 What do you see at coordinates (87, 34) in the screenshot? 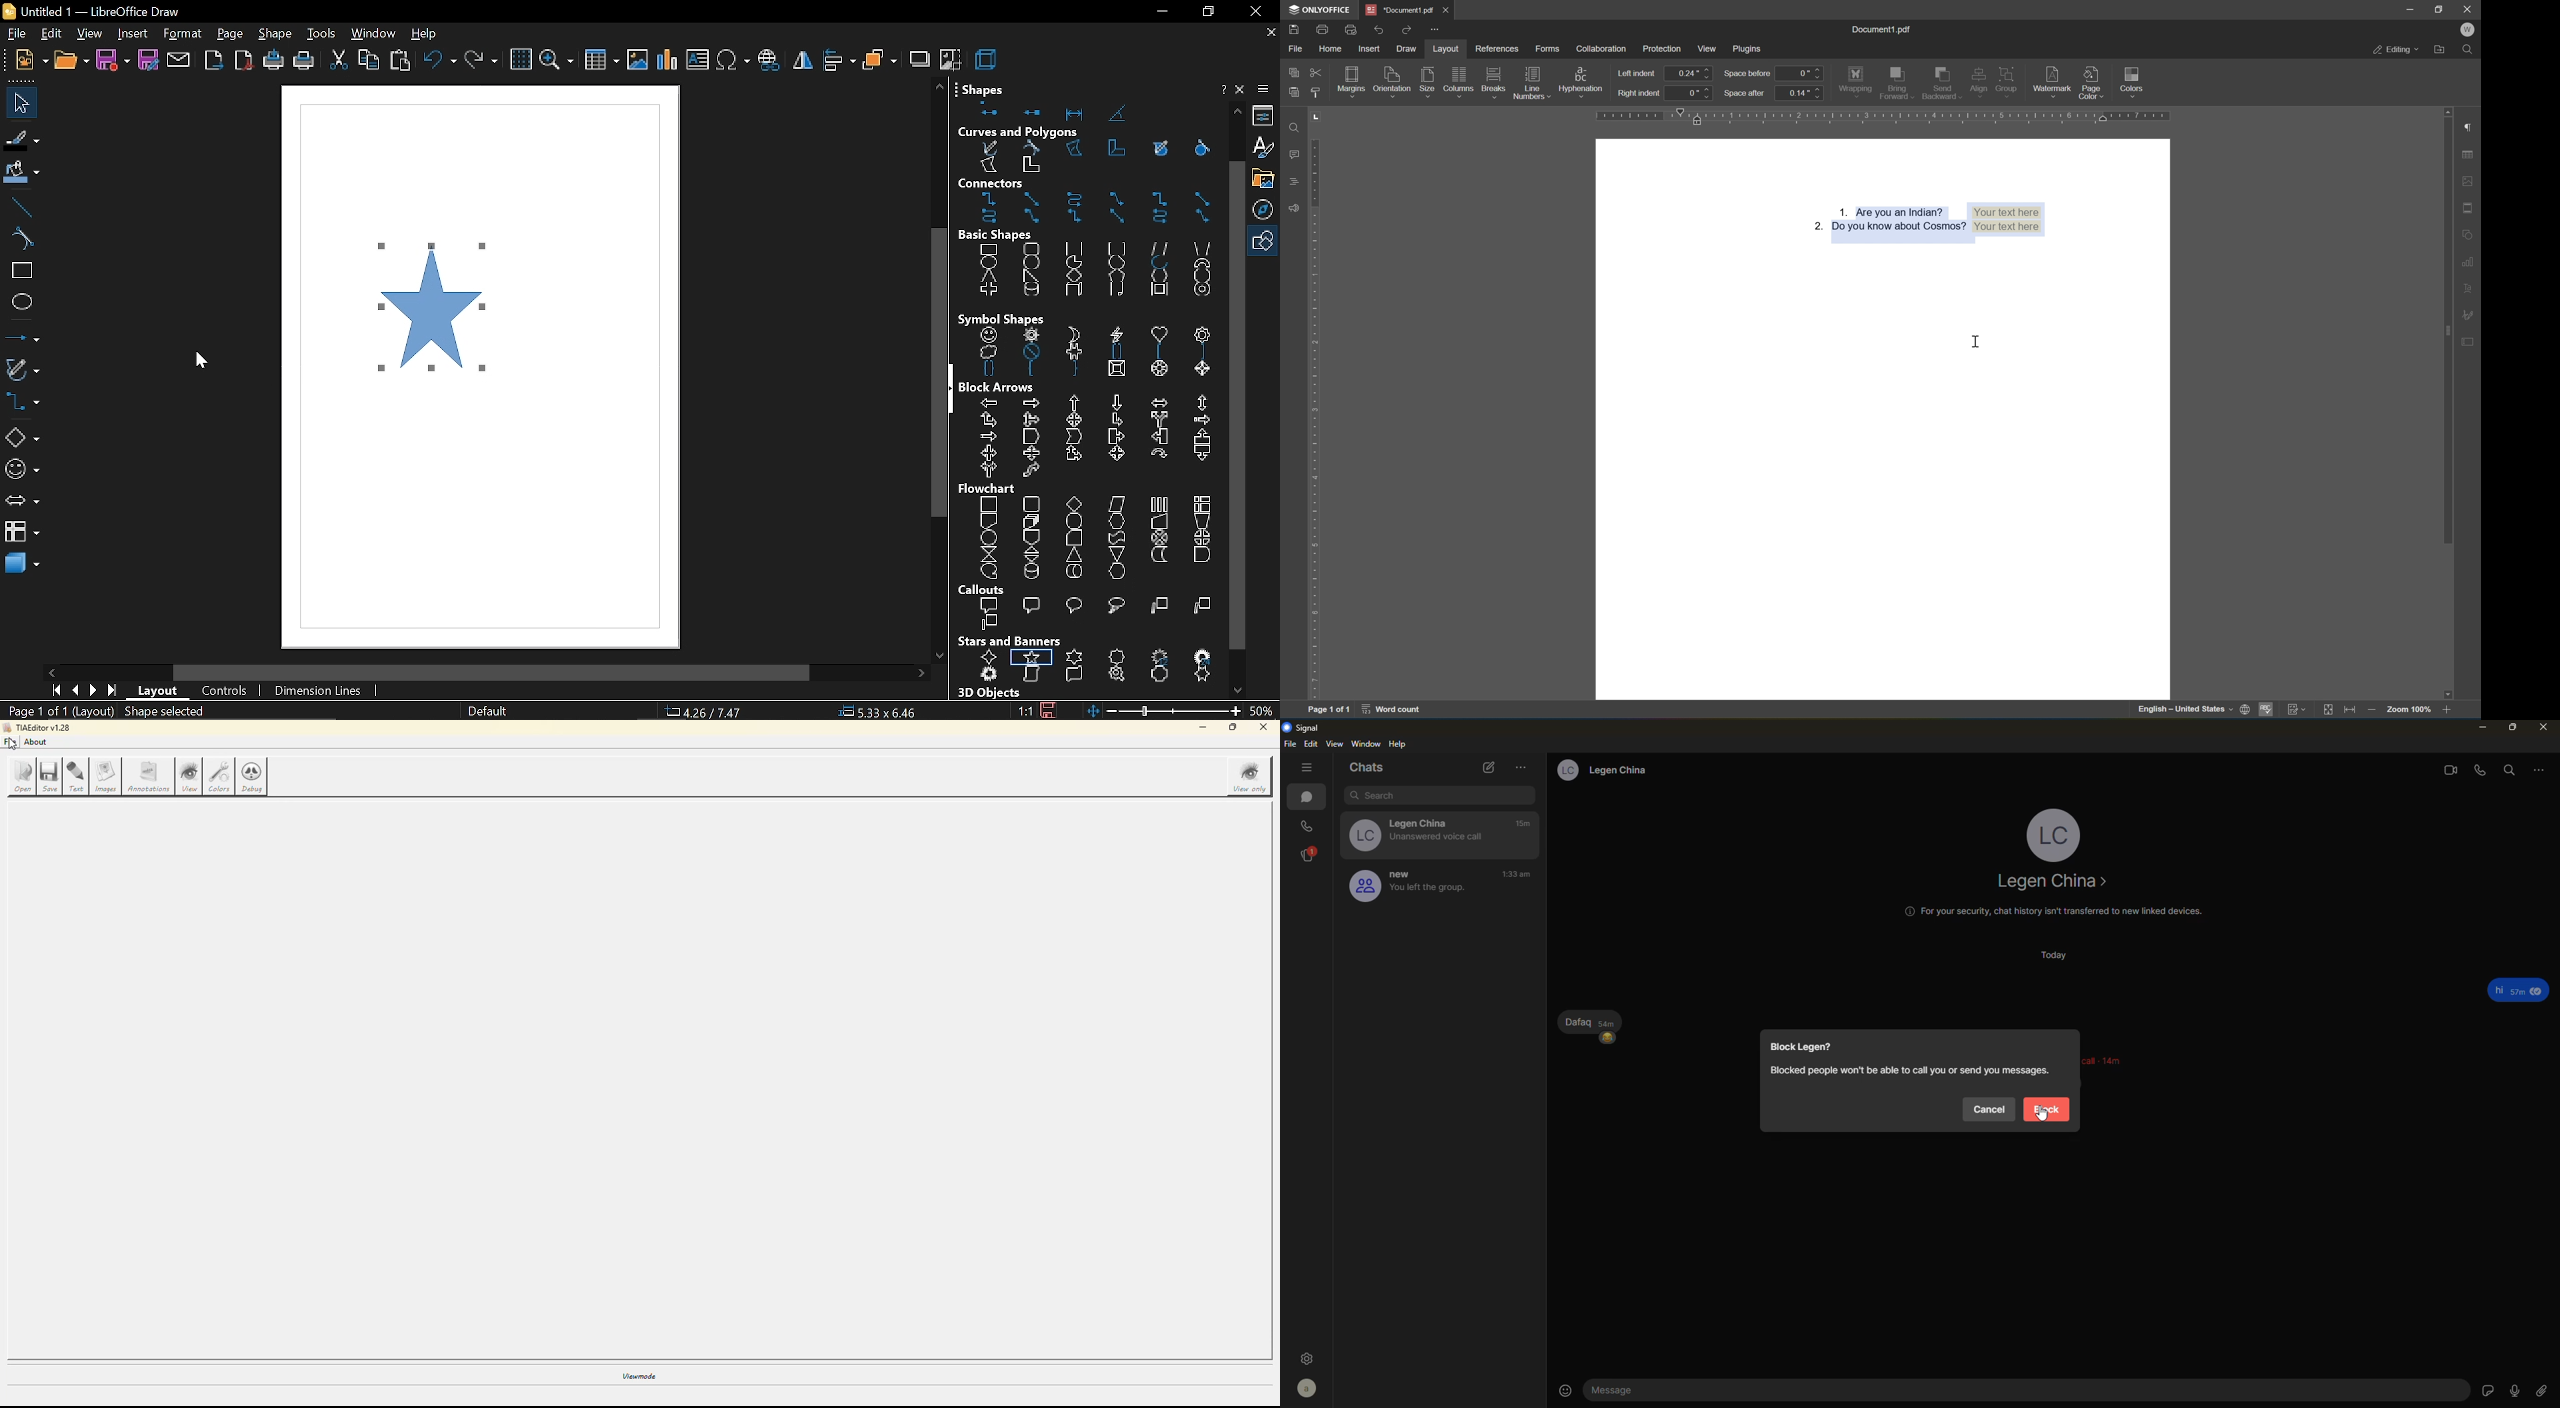
I see `view` at bounding box center [87, 34].